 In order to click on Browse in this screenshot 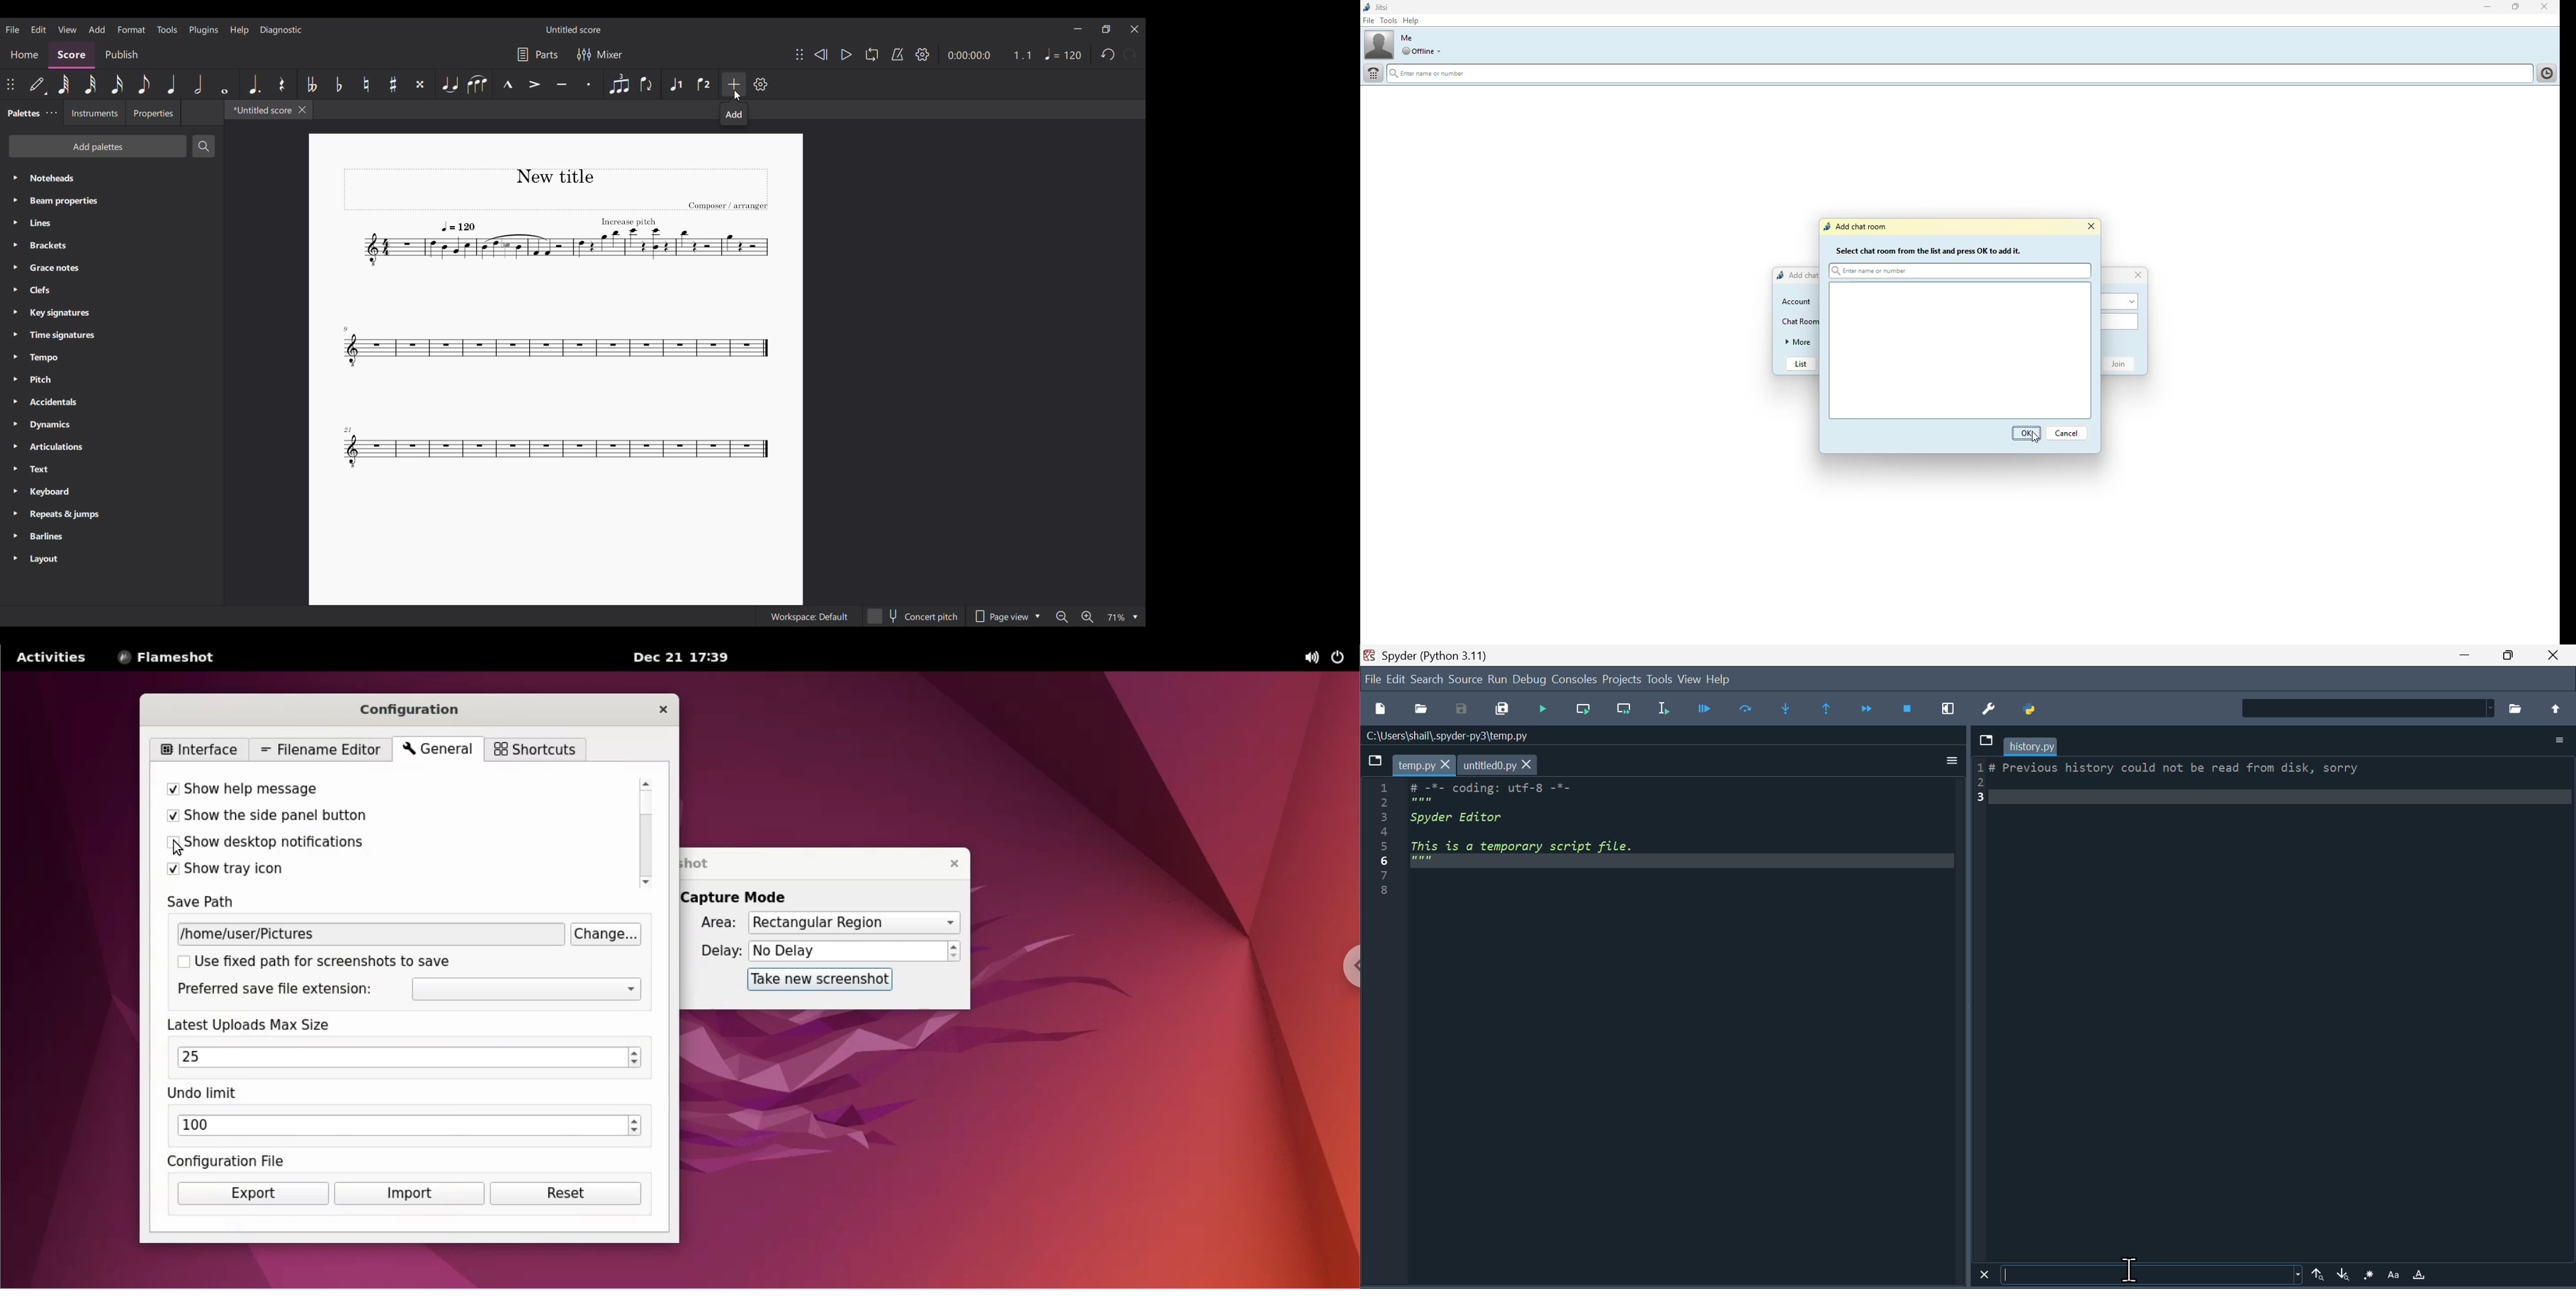, I will do `click(2519, 707)`.